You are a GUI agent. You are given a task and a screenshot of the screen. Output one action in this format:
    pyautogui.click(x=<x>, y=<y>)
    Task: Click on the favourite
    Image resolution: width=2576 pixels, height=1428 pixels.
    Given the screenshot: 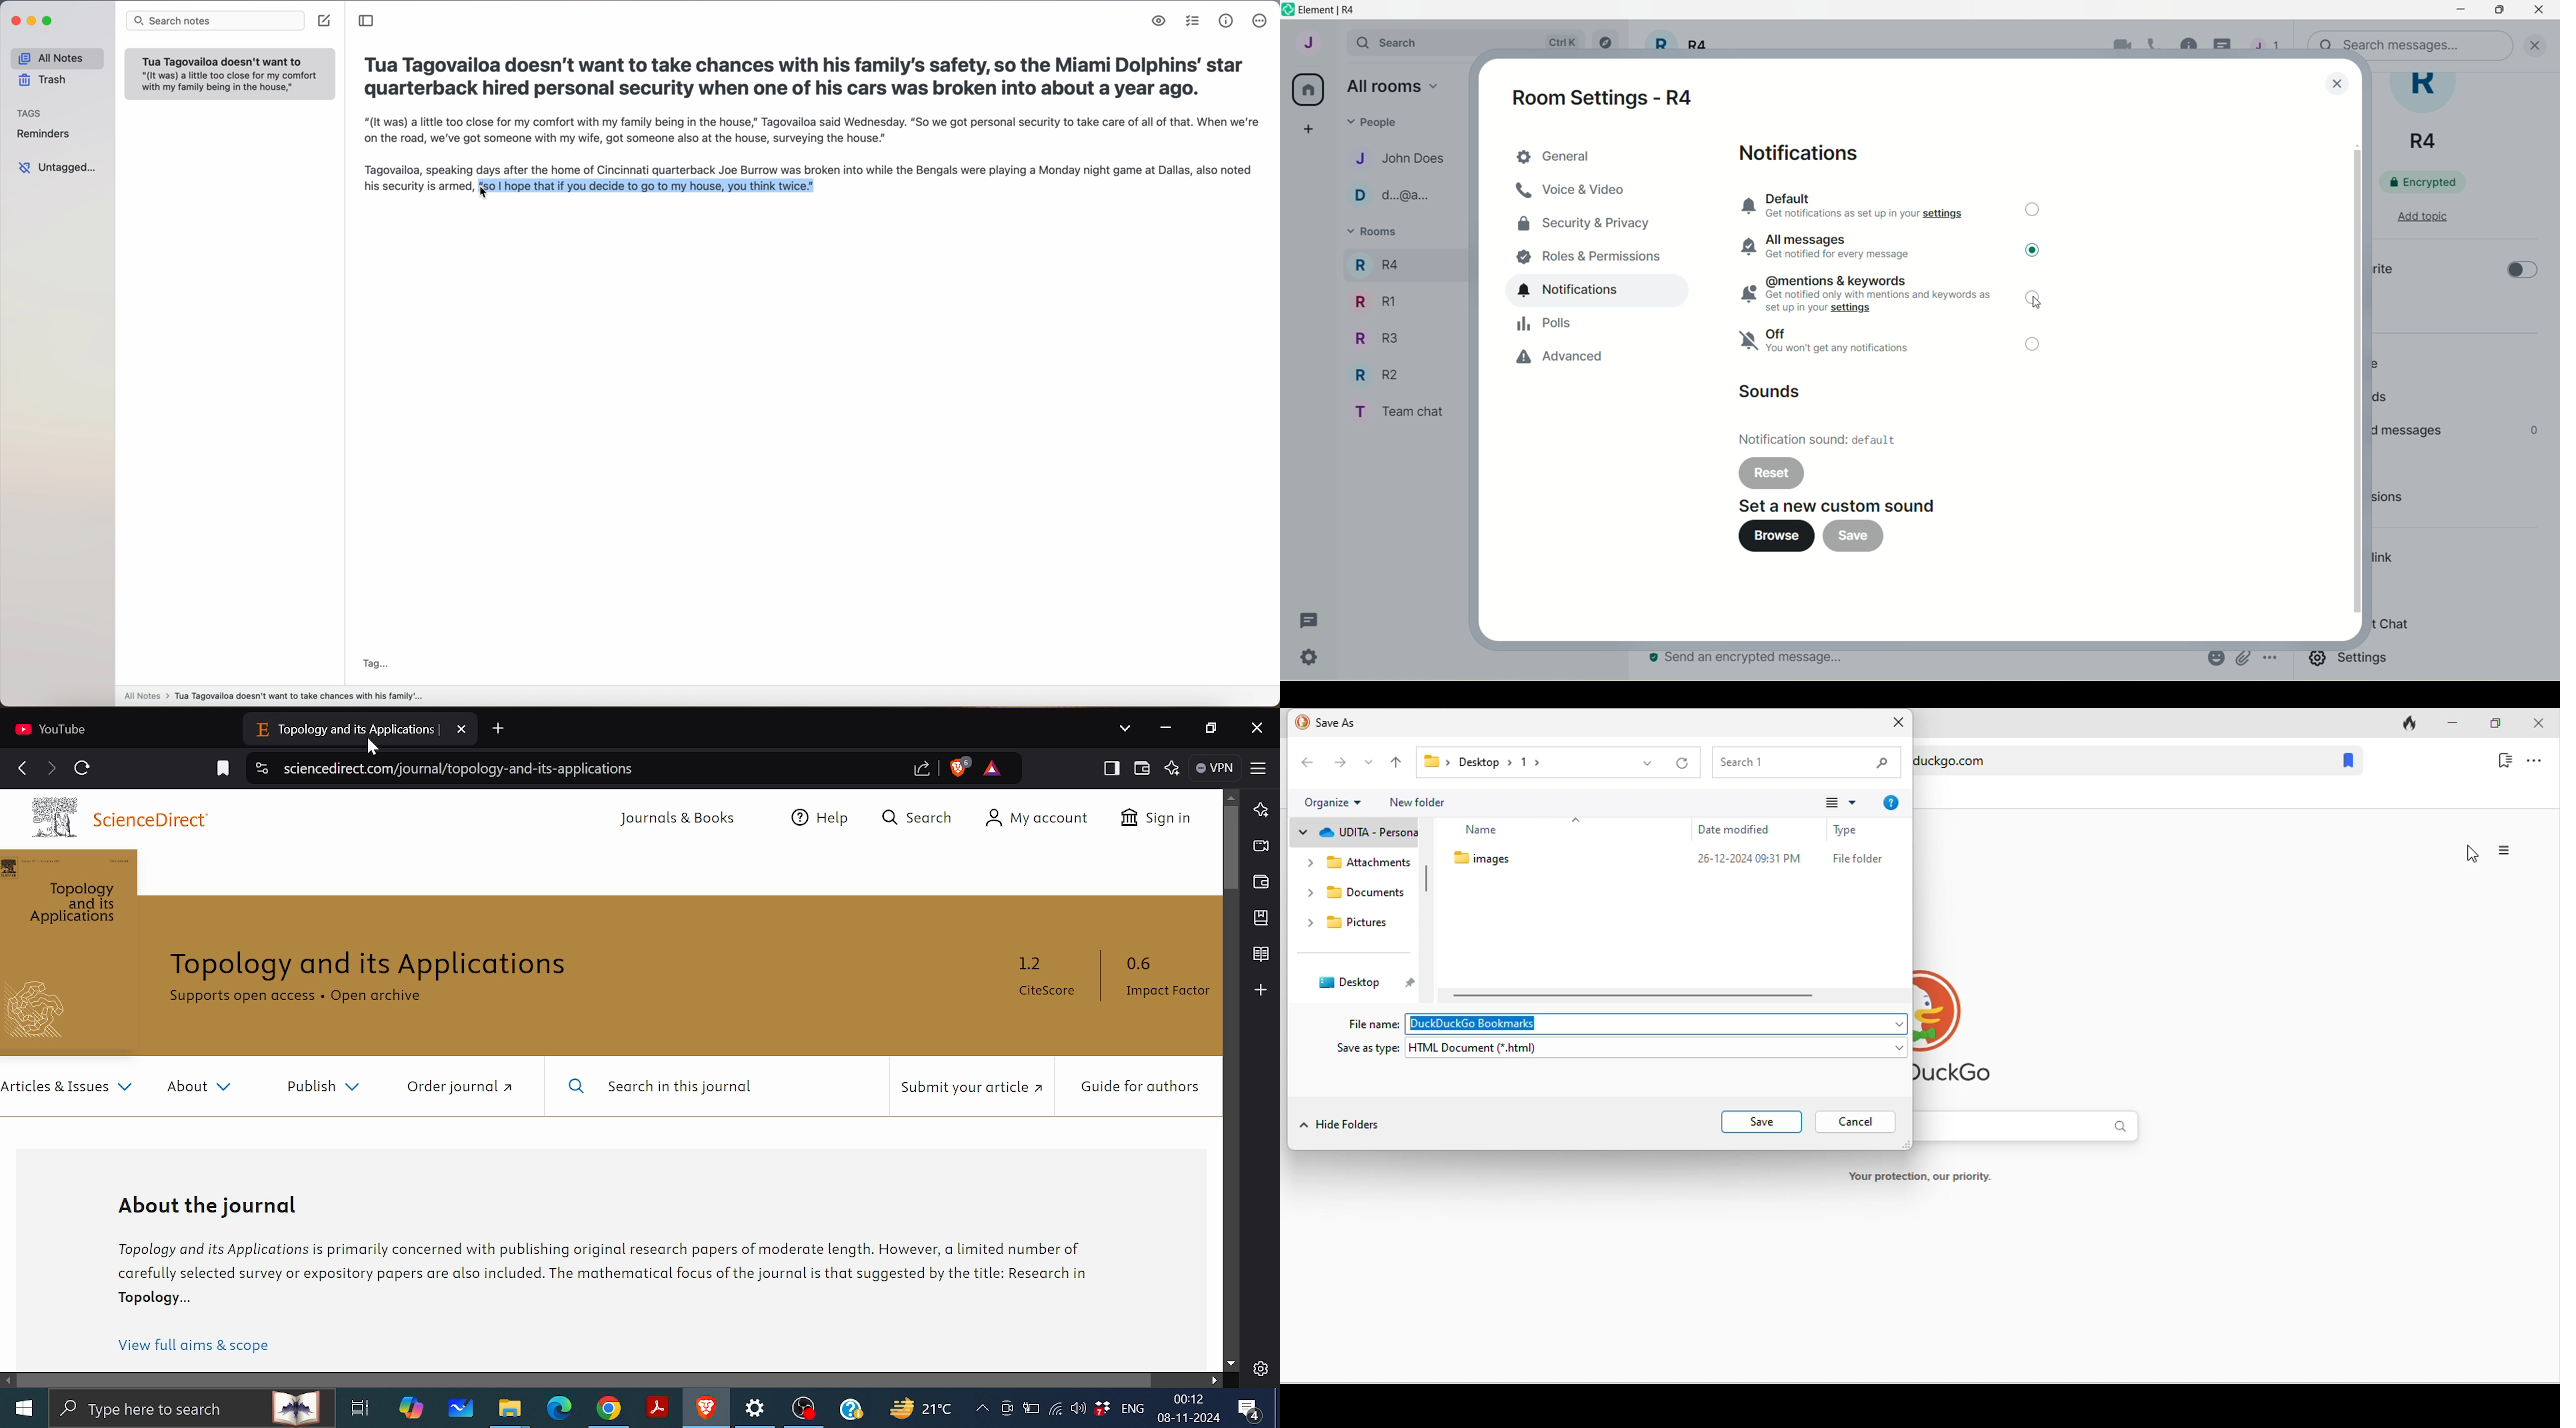 What is the action you would take?
    pyautogui.click(x=2381, y=271)
    